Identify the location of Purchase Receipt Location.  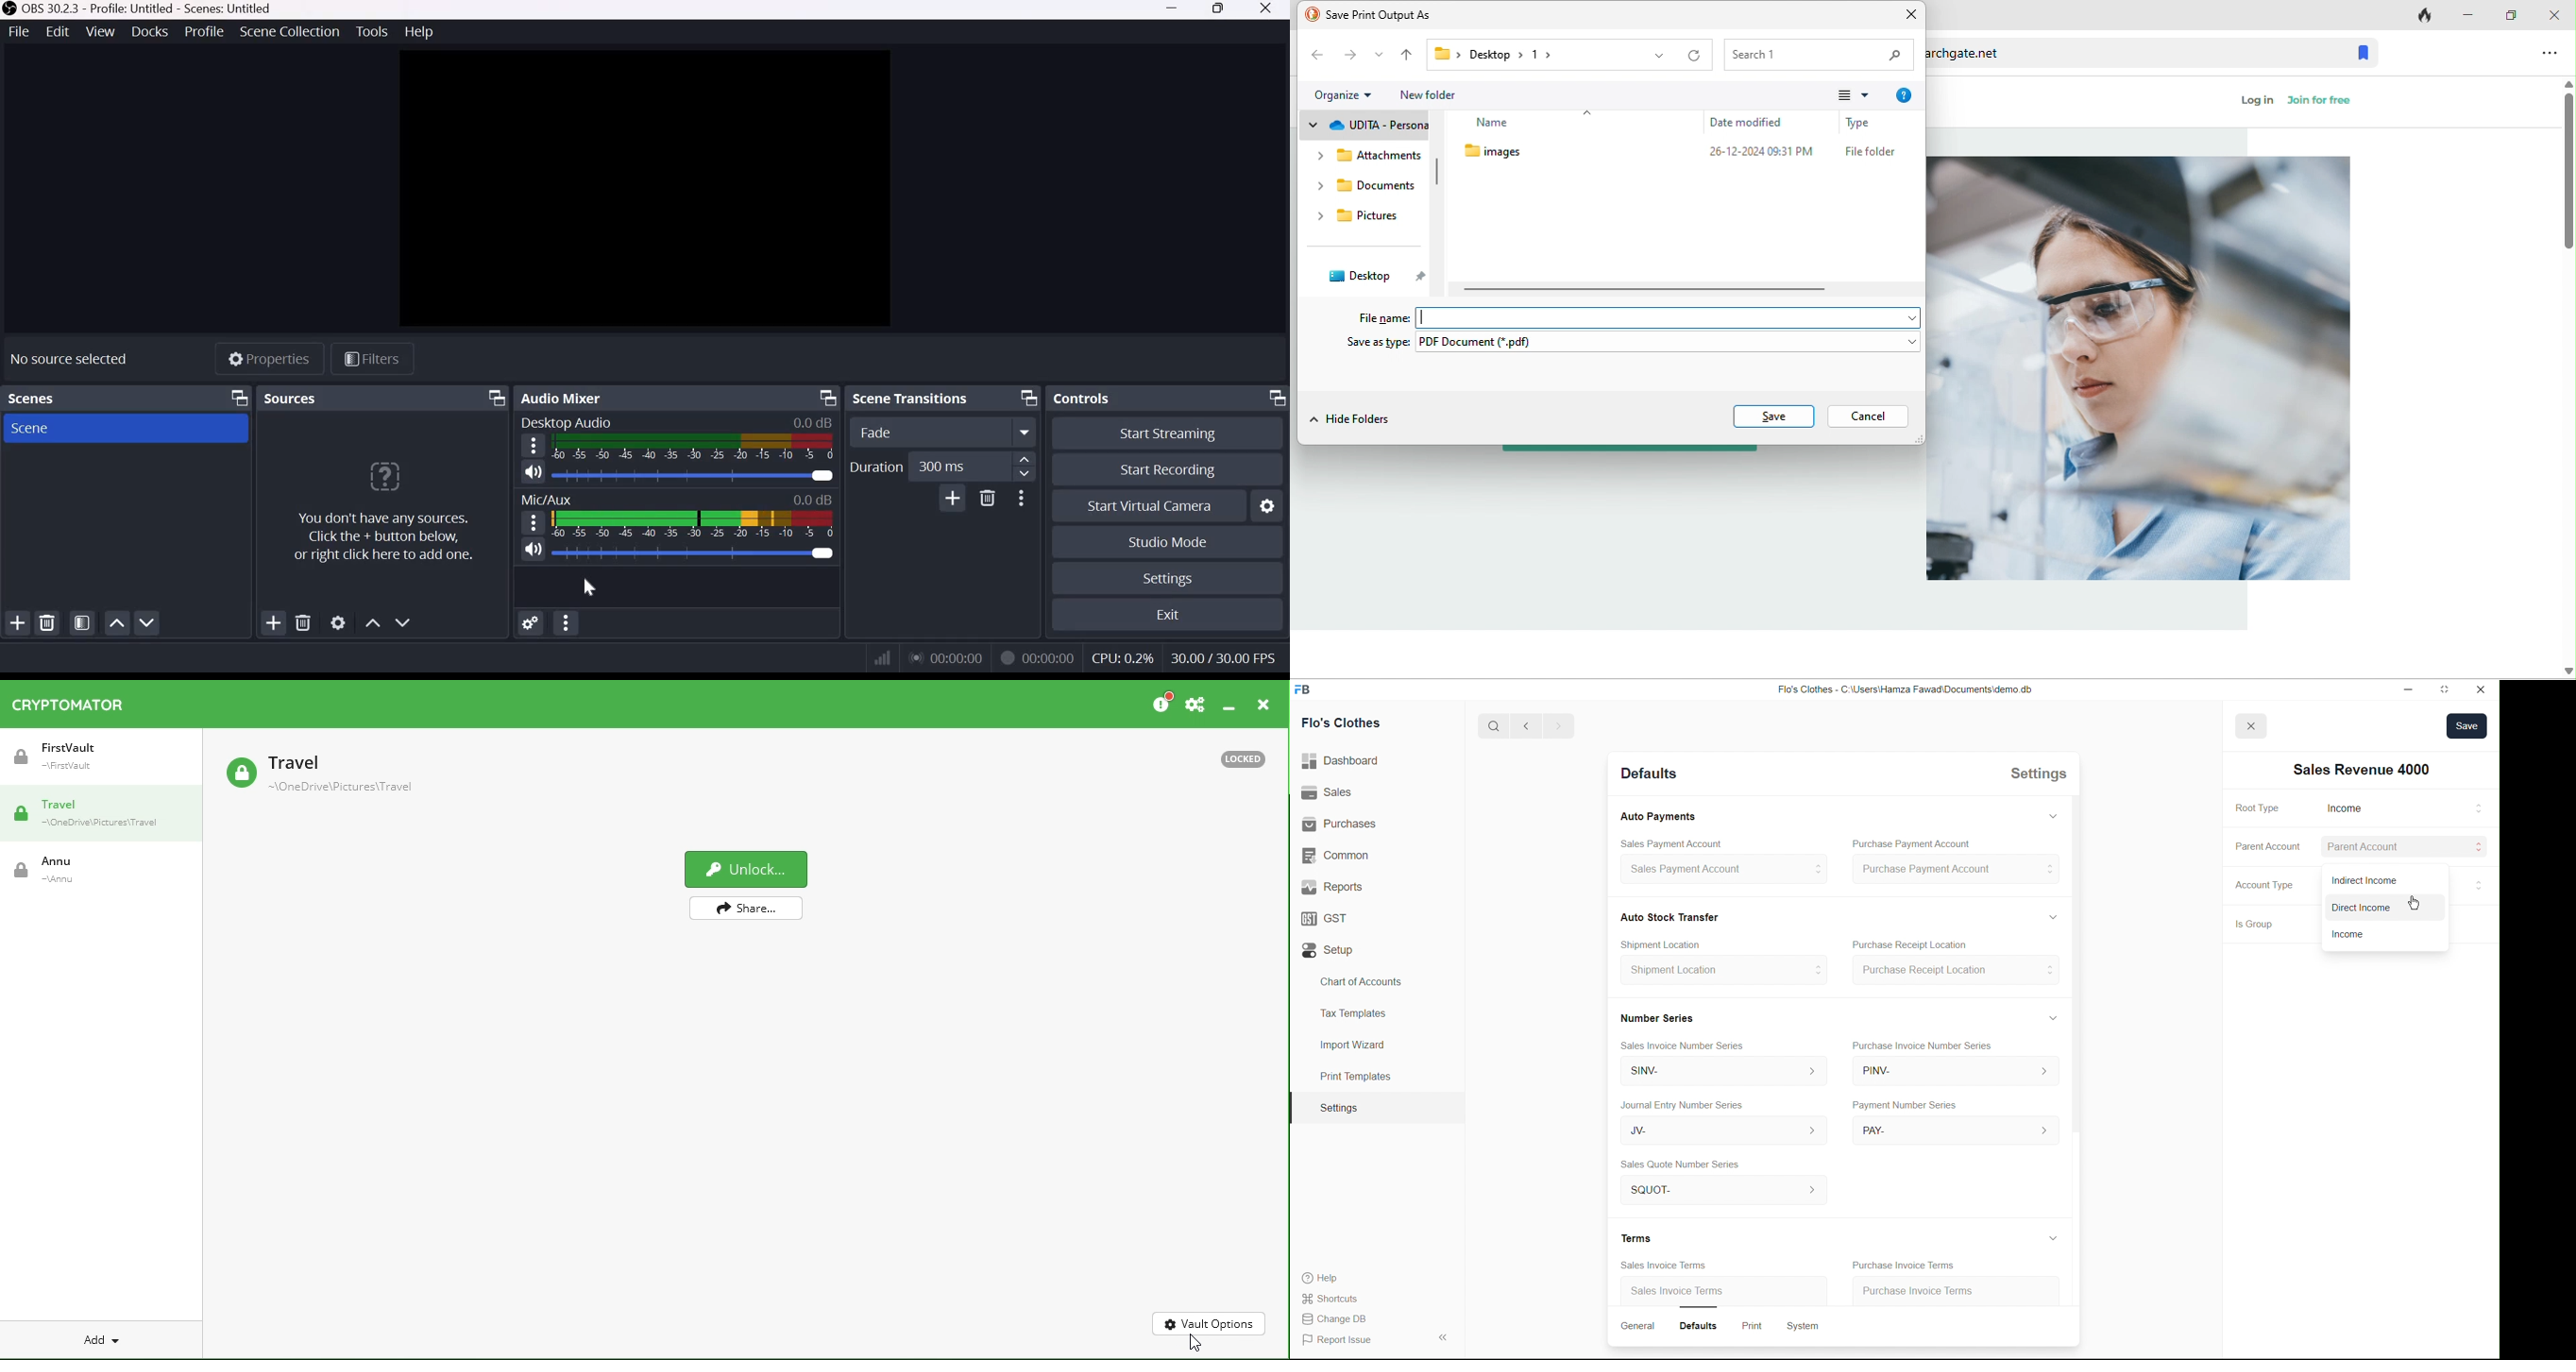
(1954, 971).